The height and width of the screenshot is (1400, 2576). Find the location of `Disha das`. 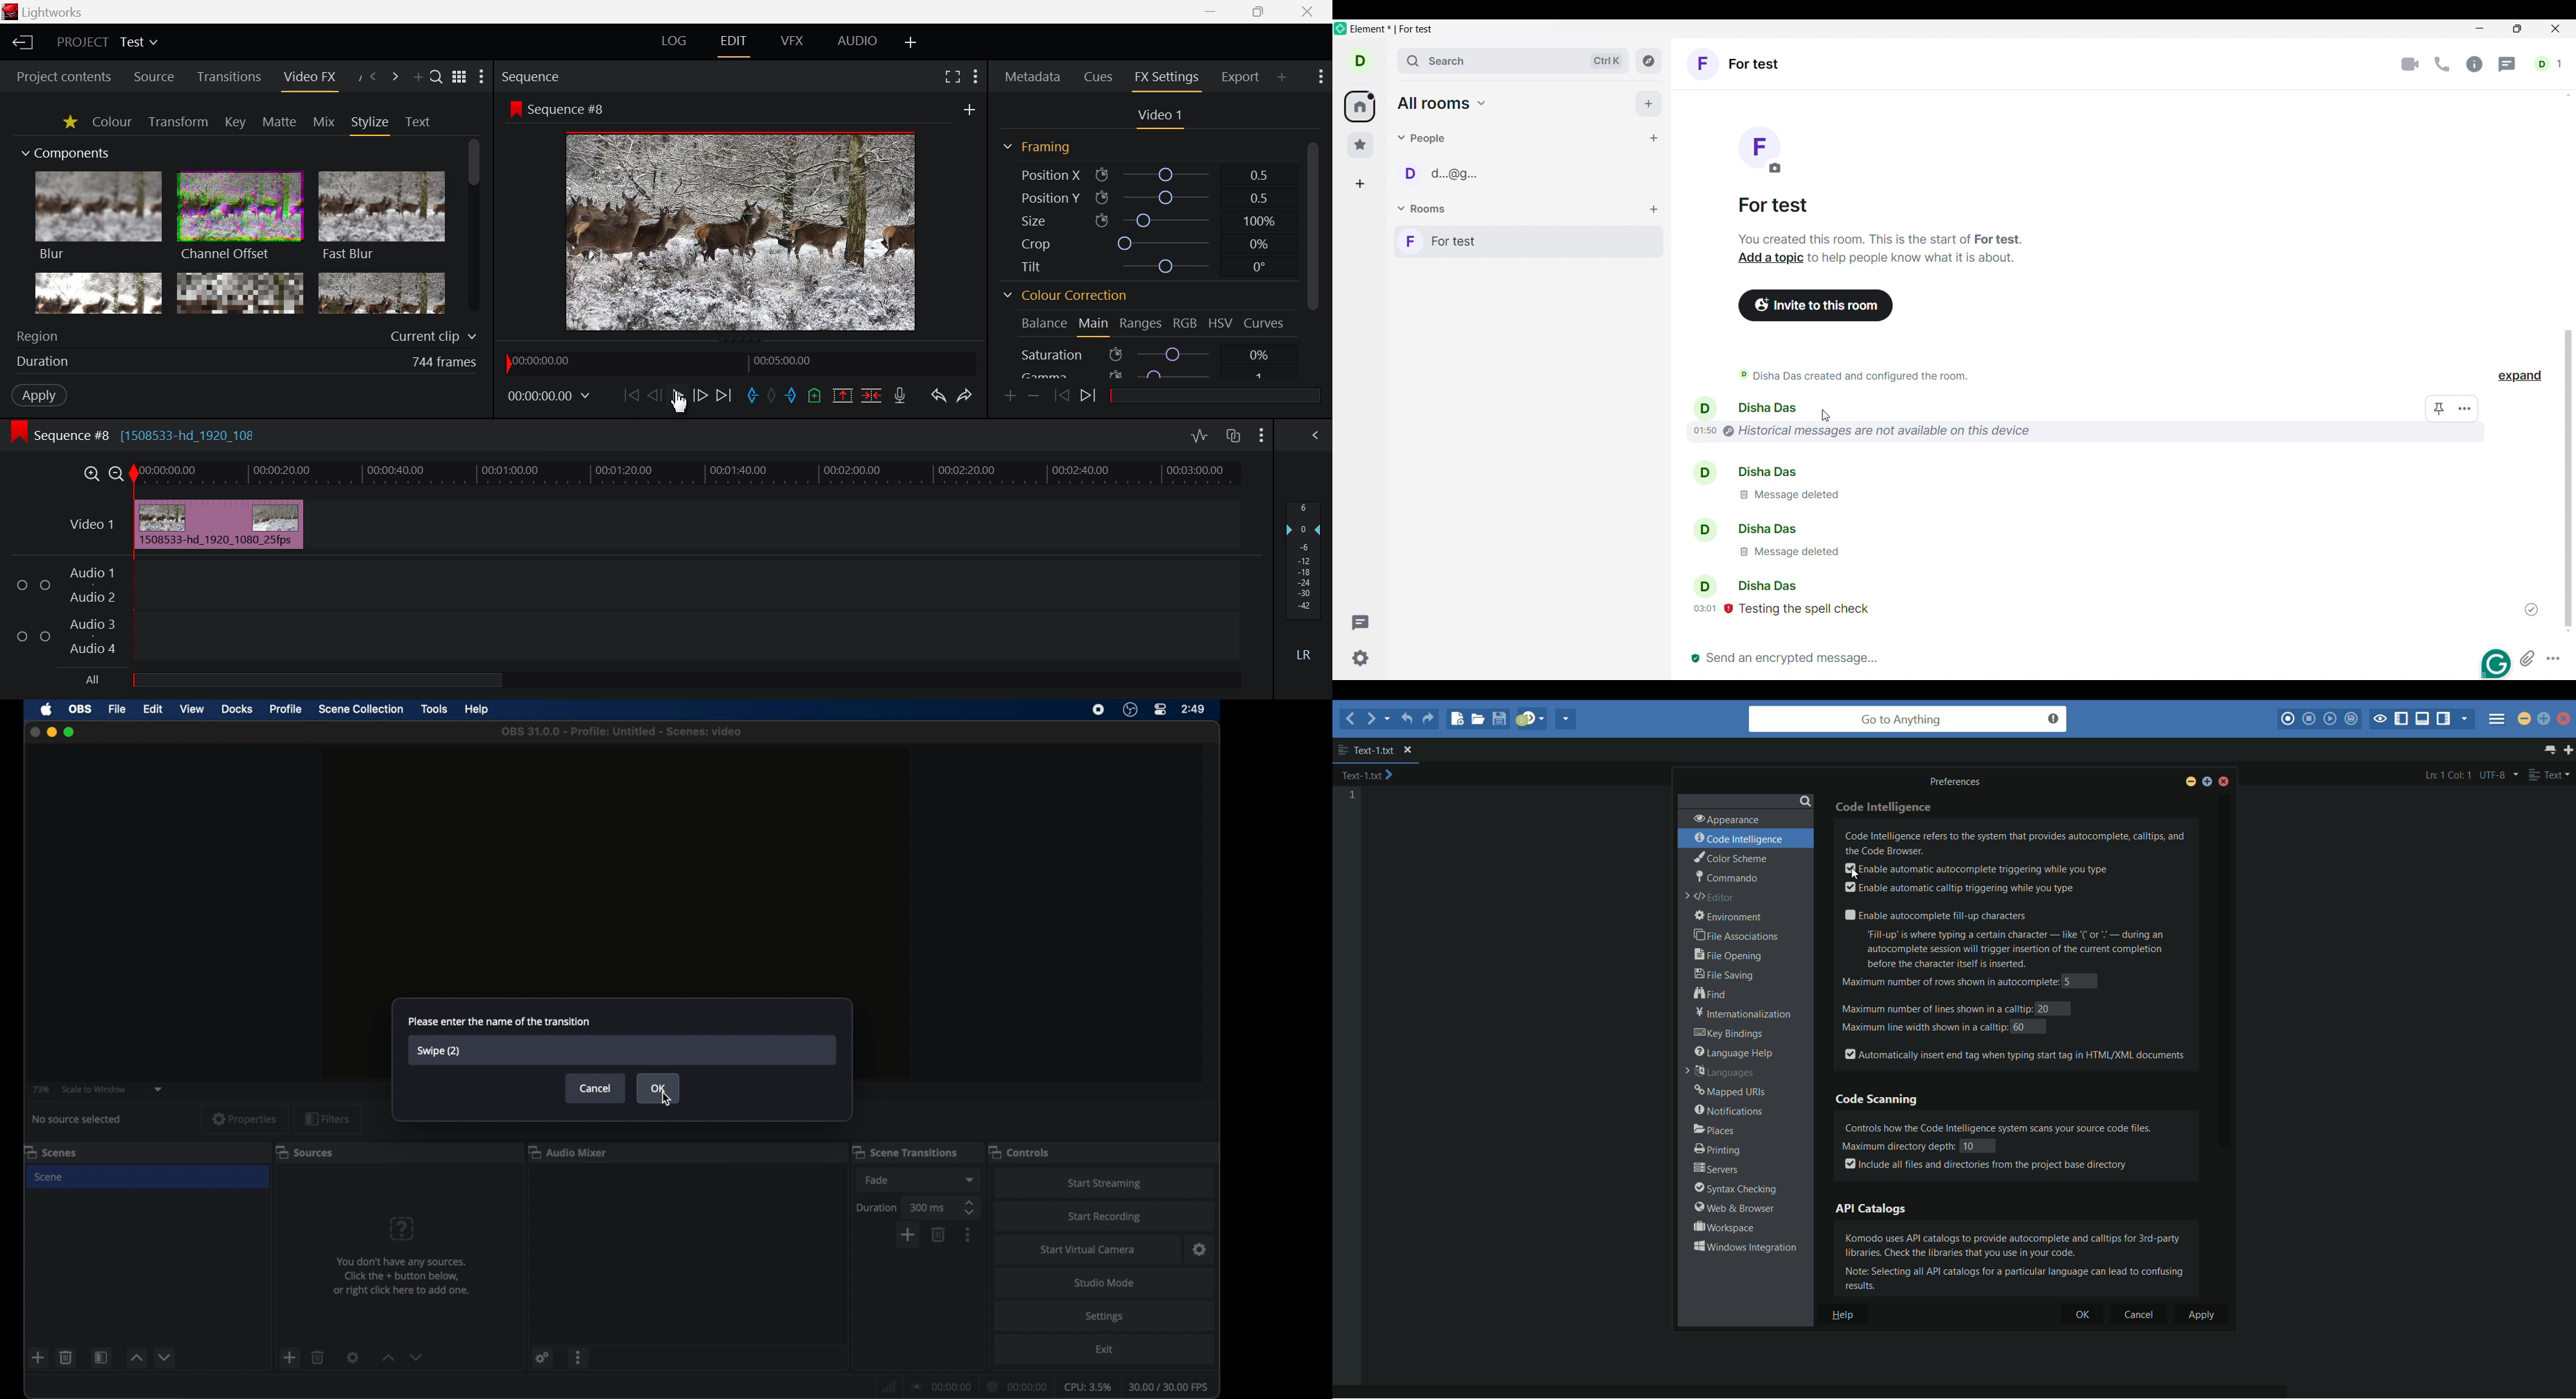

Disha das is located at coordinates (1743, 529).